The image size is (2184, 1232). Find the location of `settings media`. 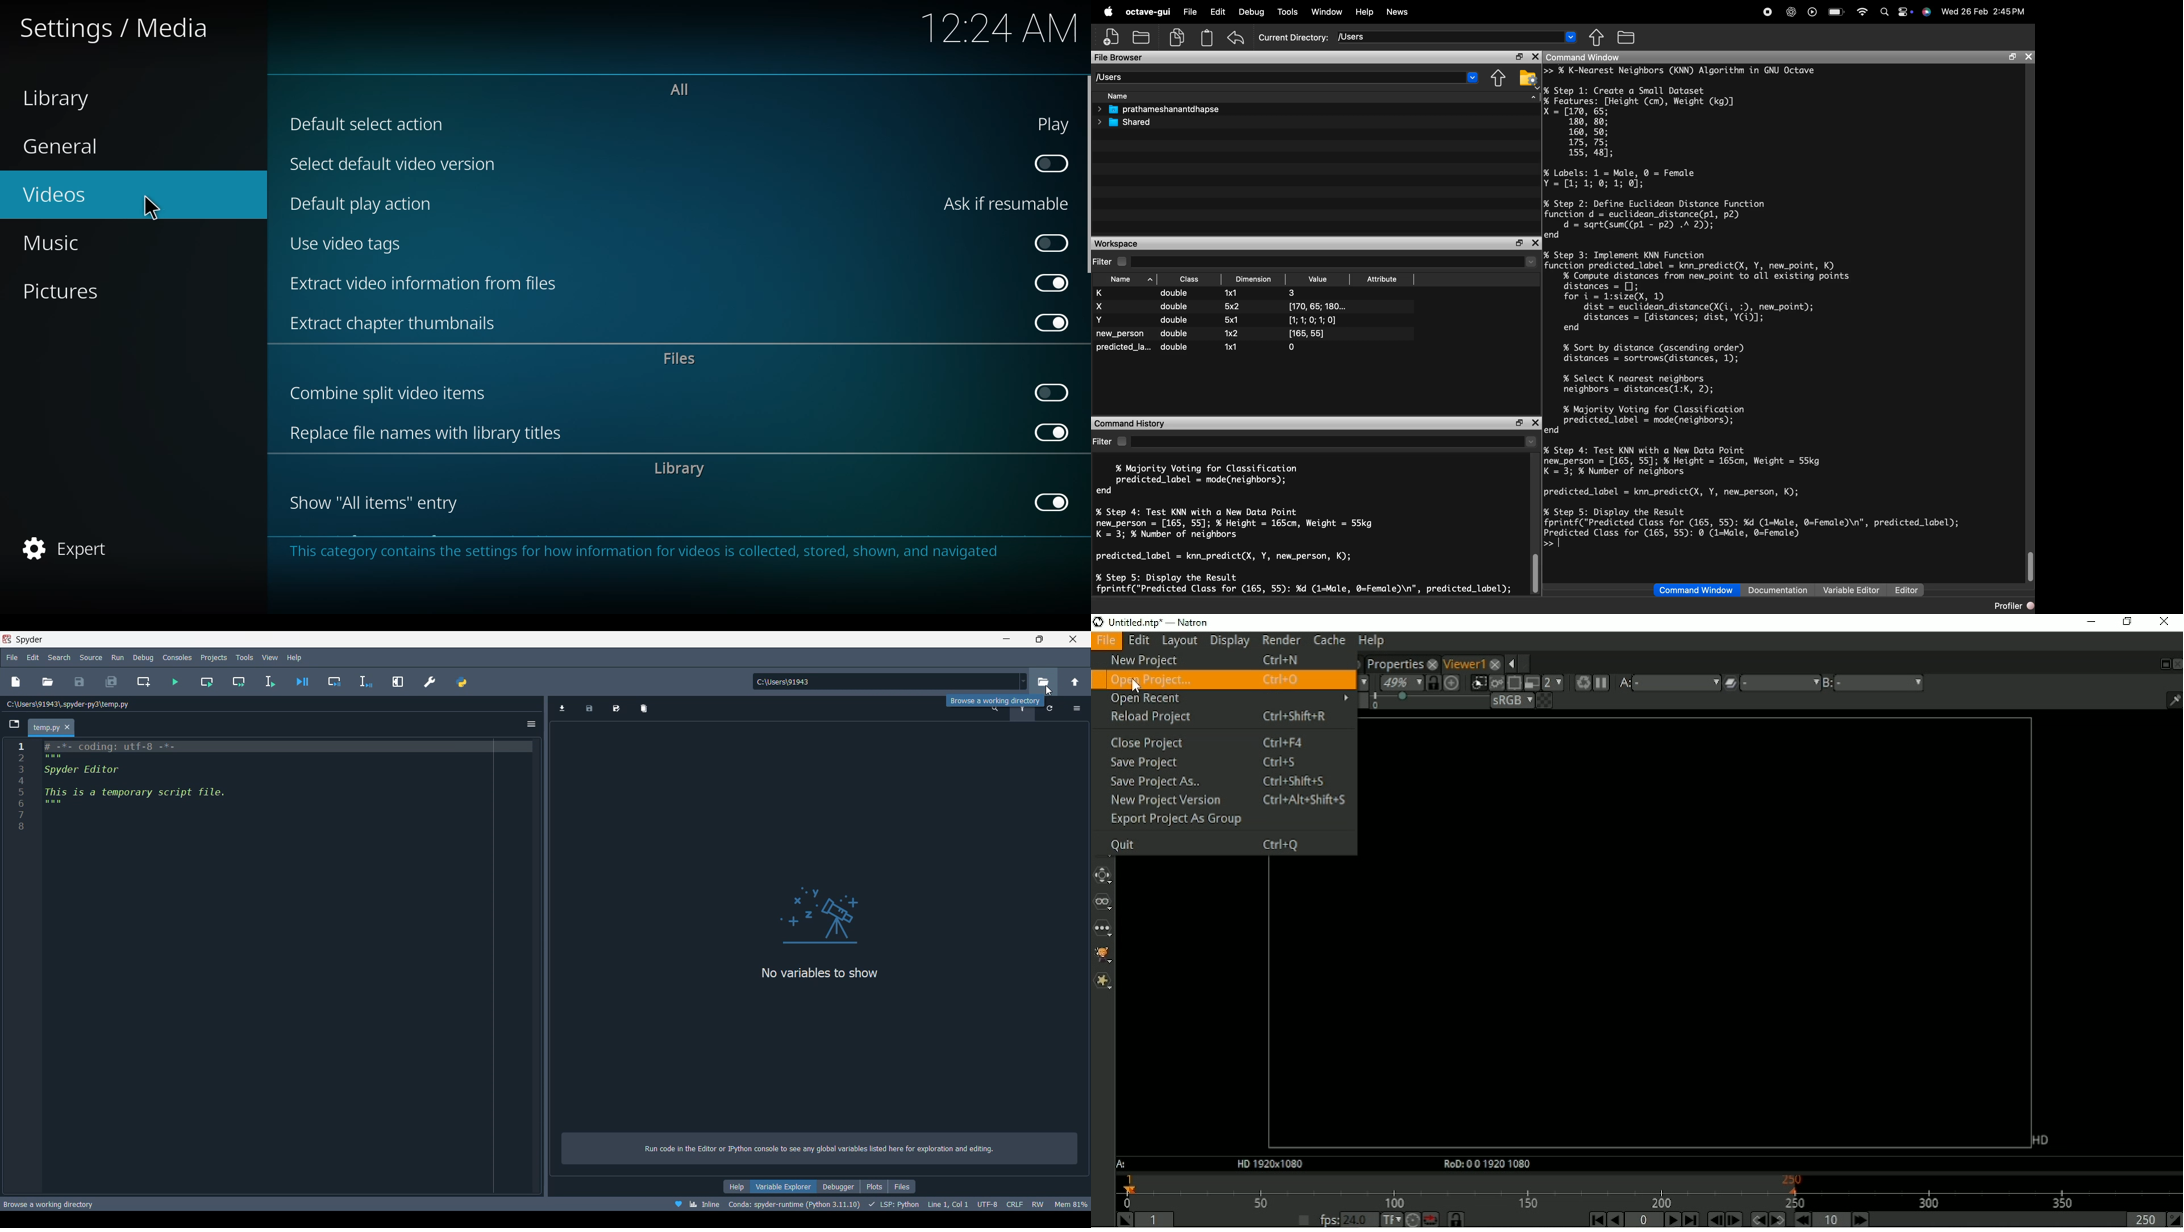

settings media is located at coordinates (121, 27).